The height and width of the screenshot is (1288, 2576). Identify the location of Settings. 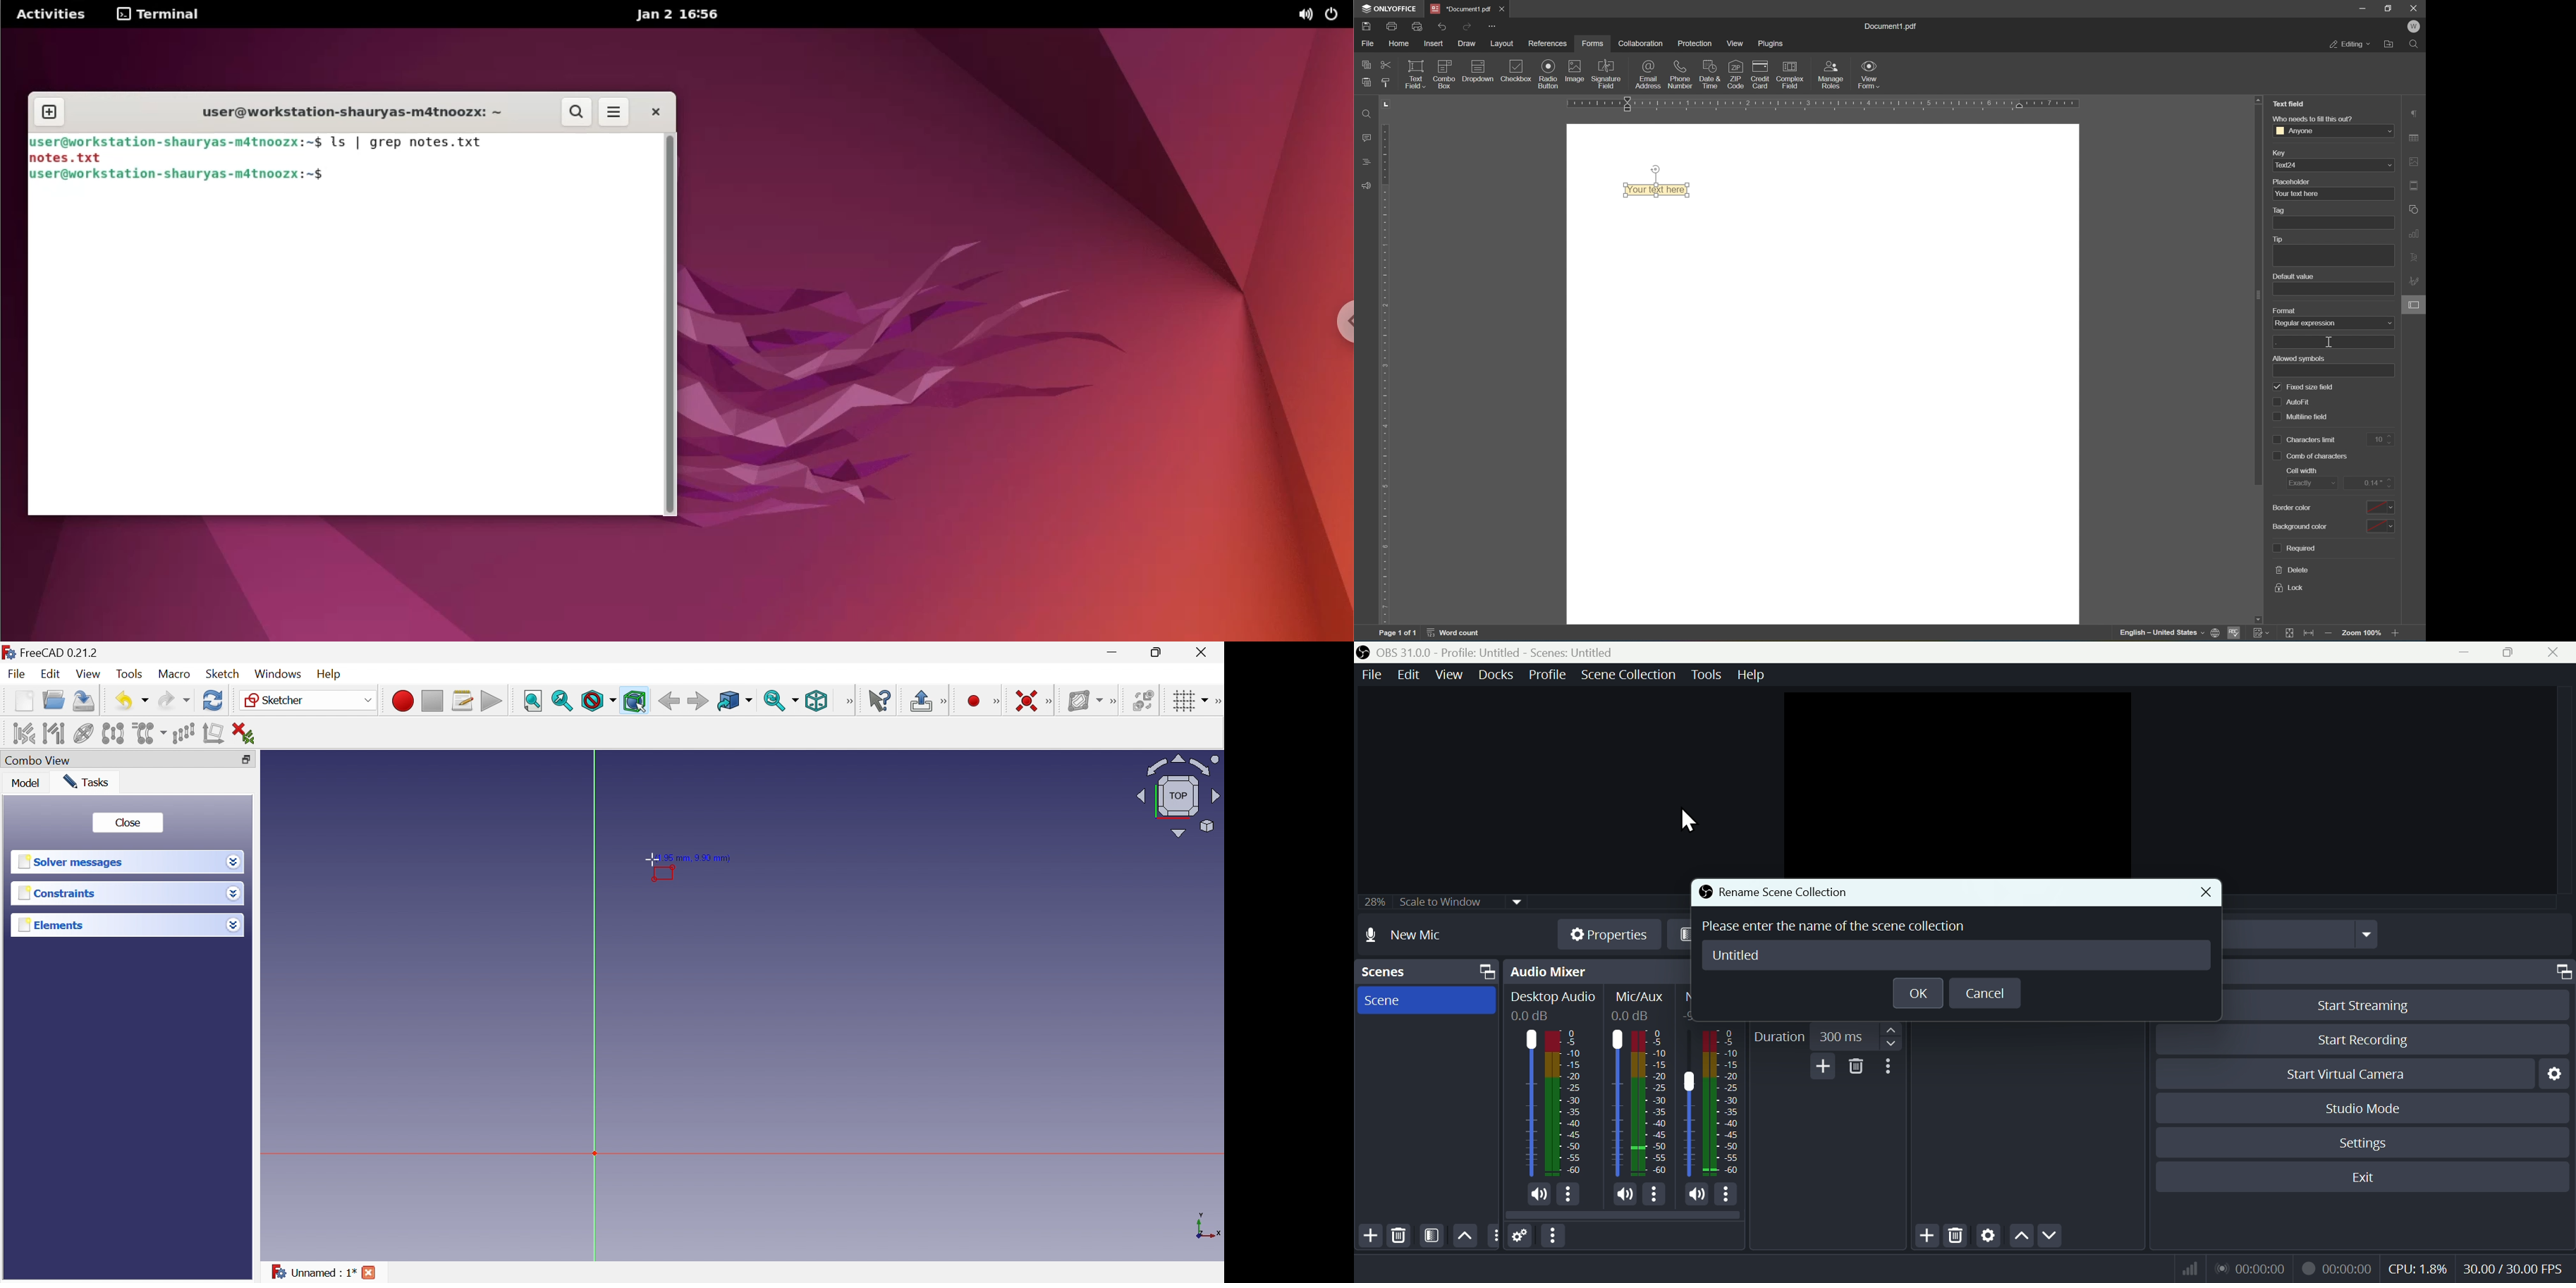
(2369, 1147).